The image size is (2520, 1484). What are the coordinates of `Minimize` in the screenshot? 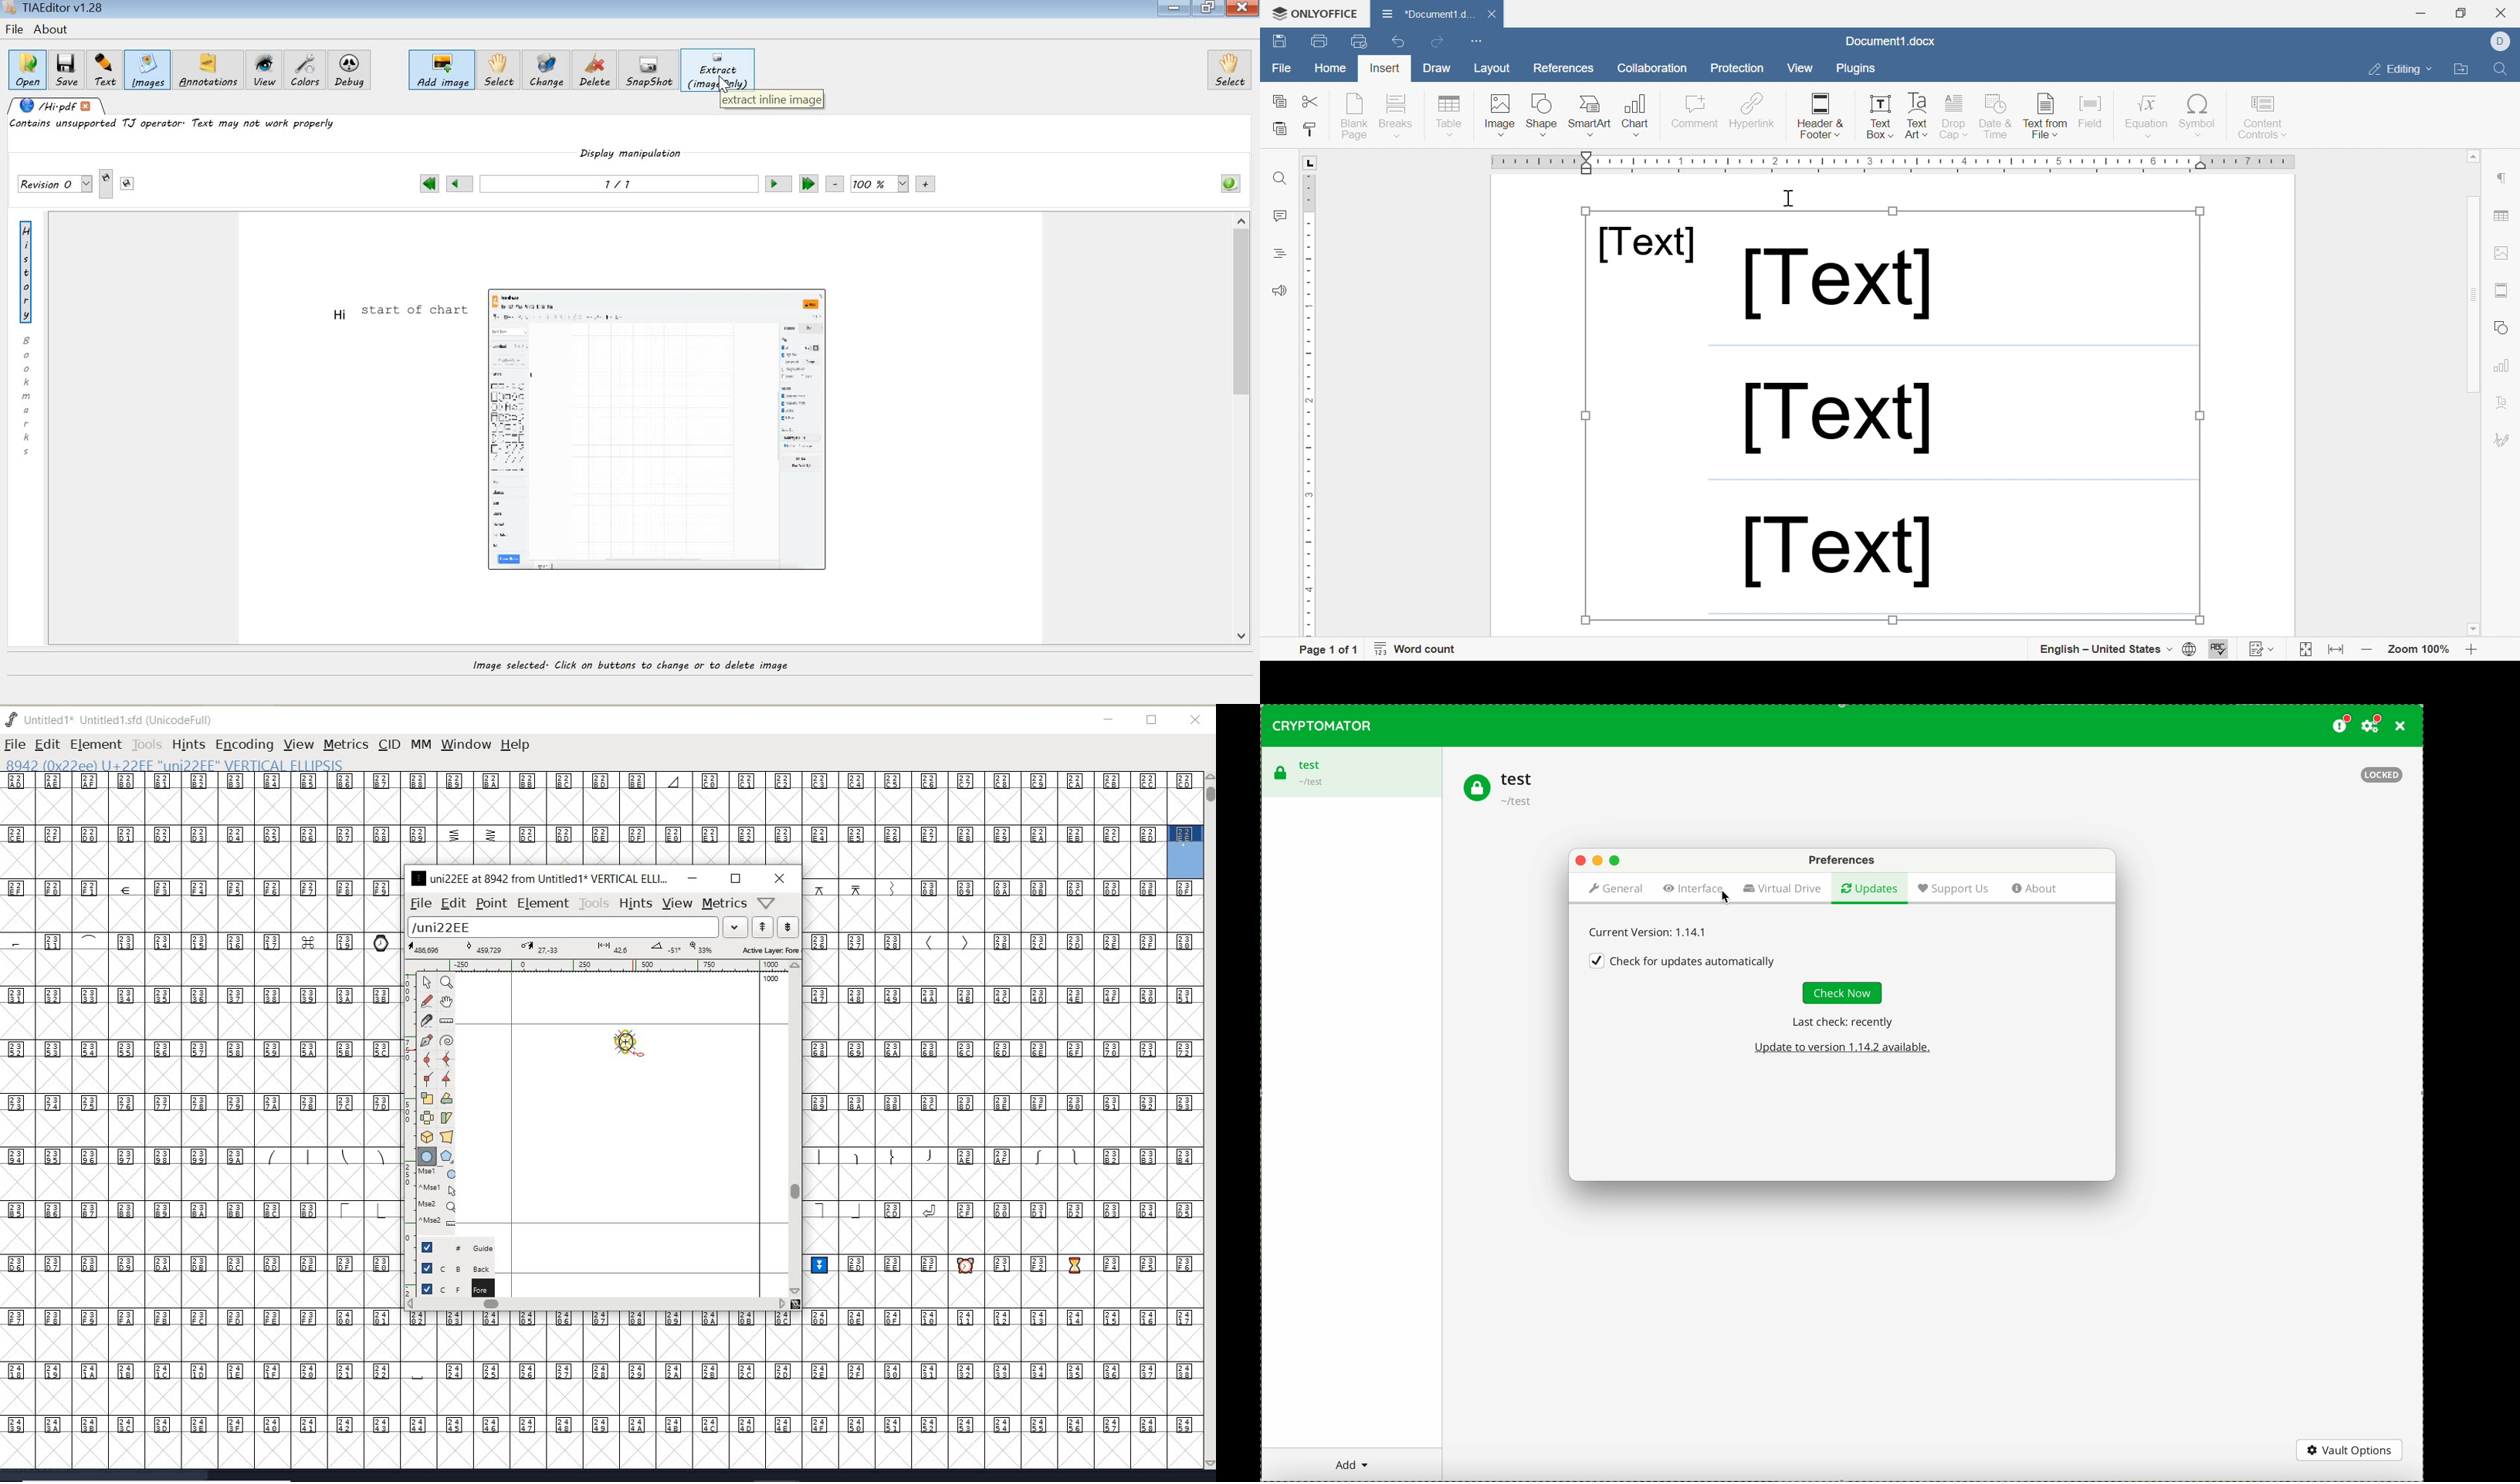 It's located at (2421, 14).